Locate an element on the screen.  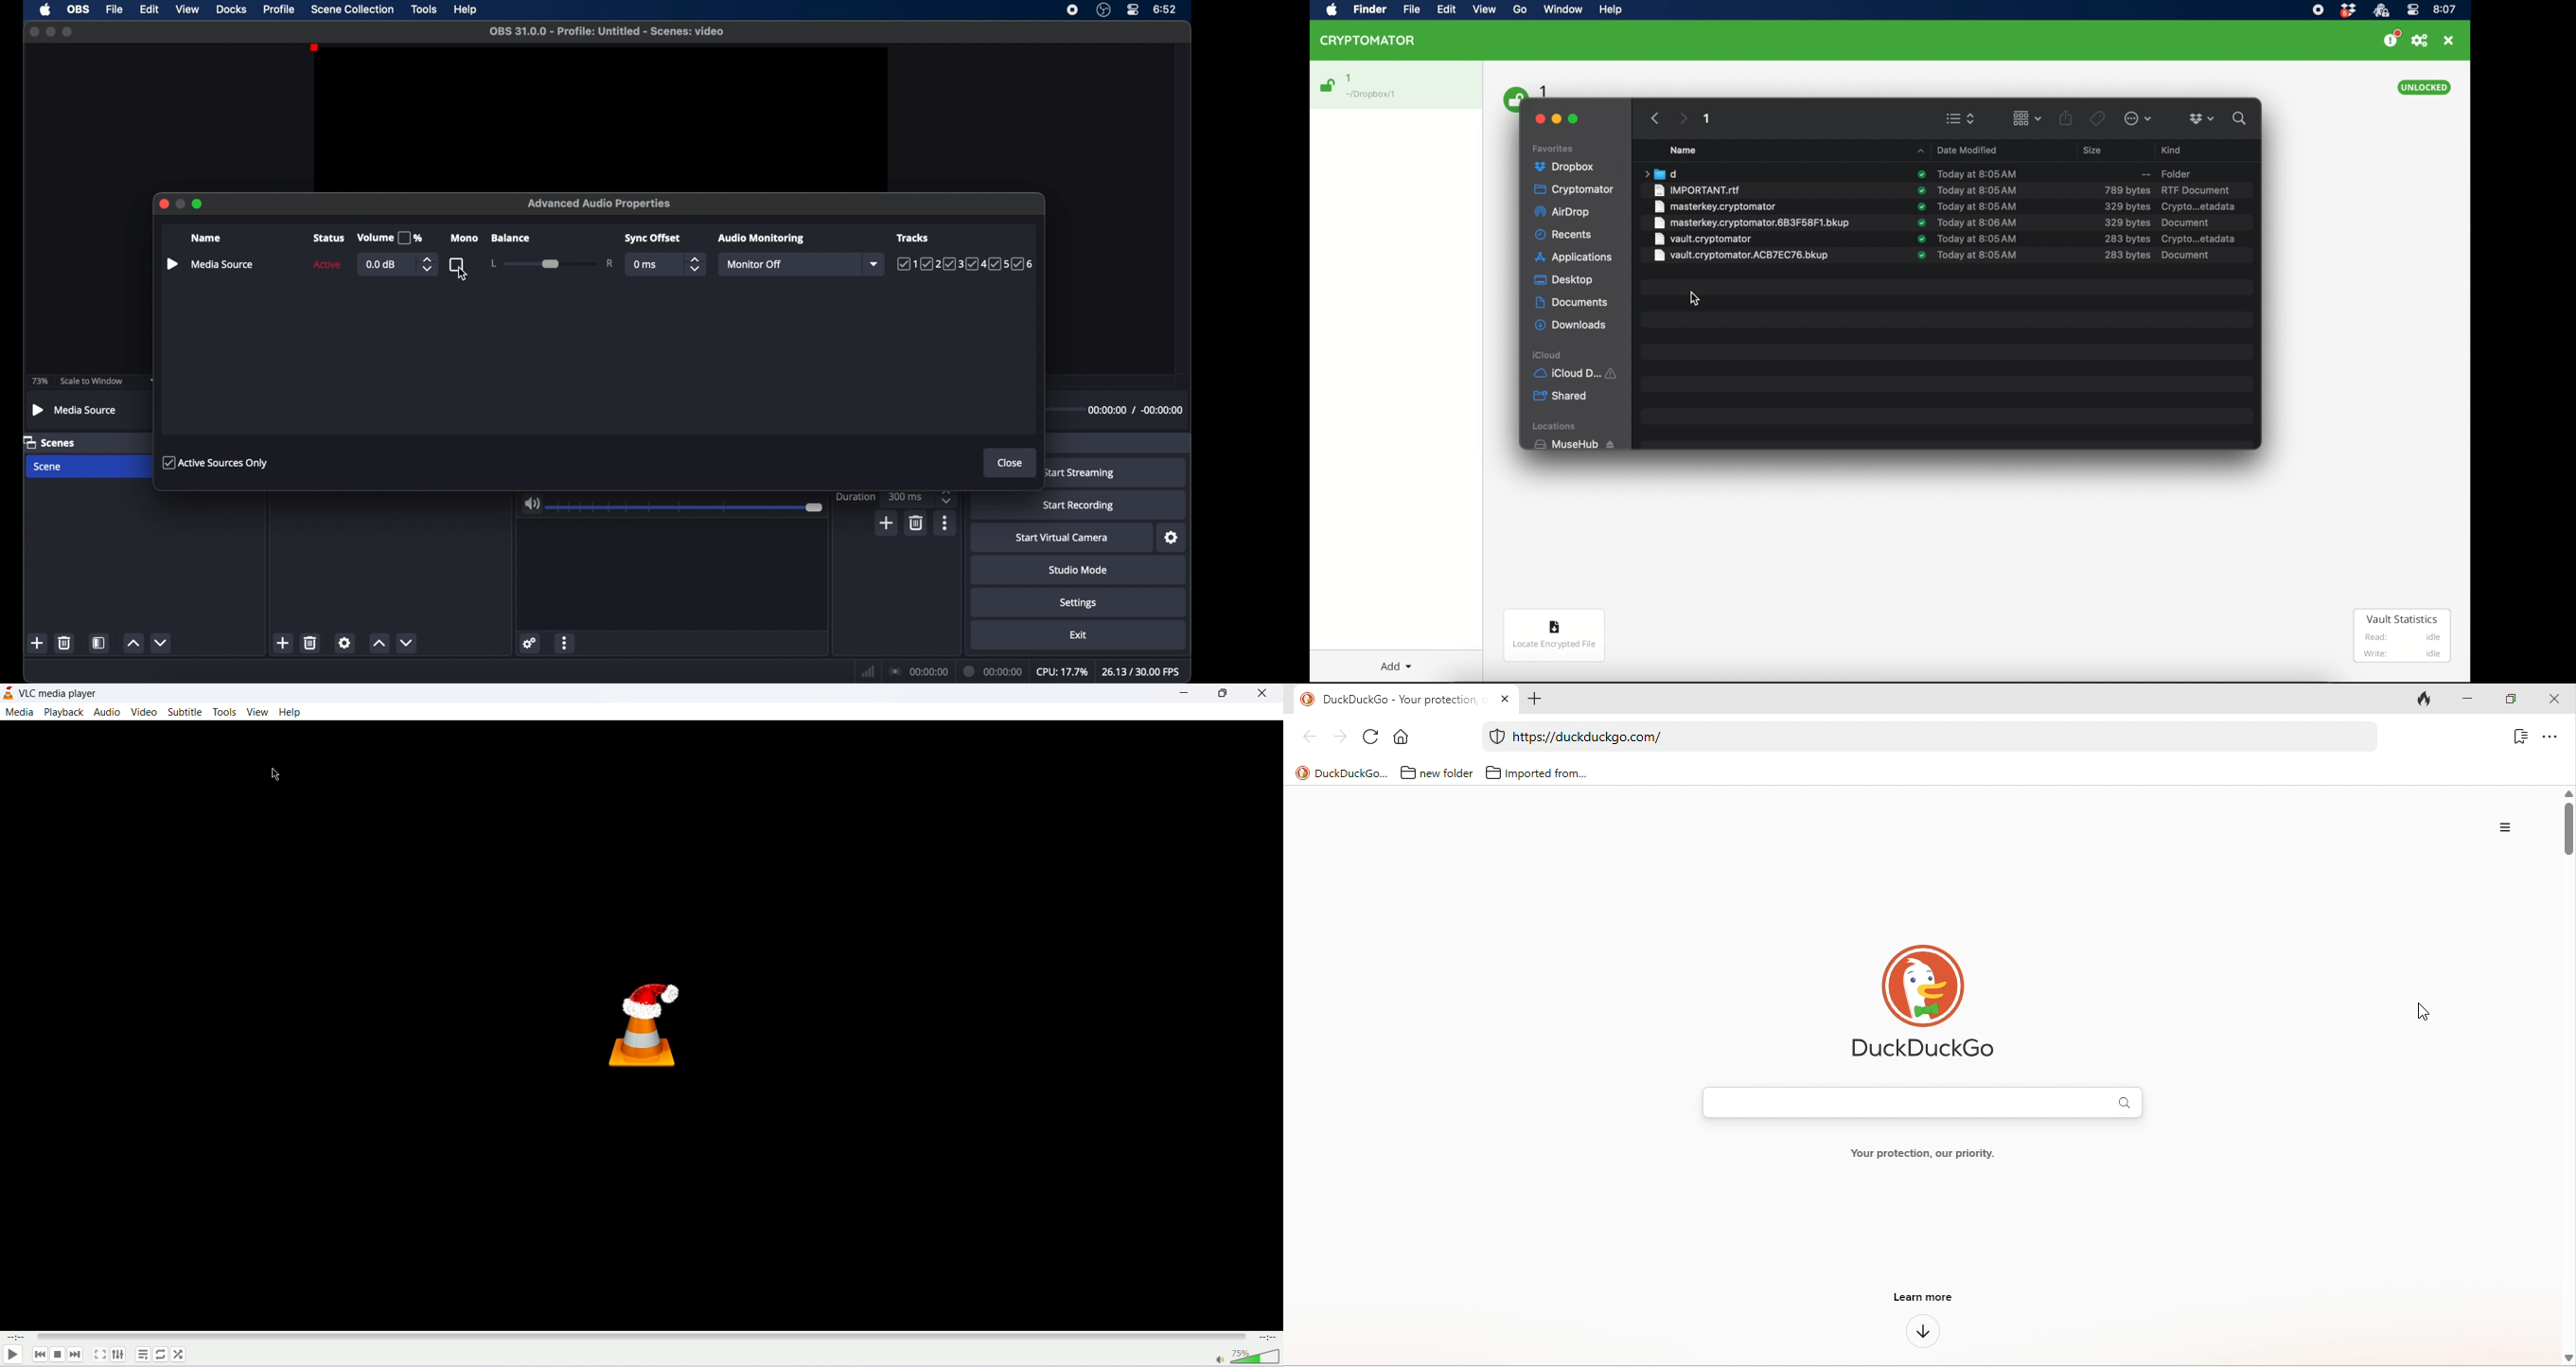
applications is located at coordinates (1574, 258).